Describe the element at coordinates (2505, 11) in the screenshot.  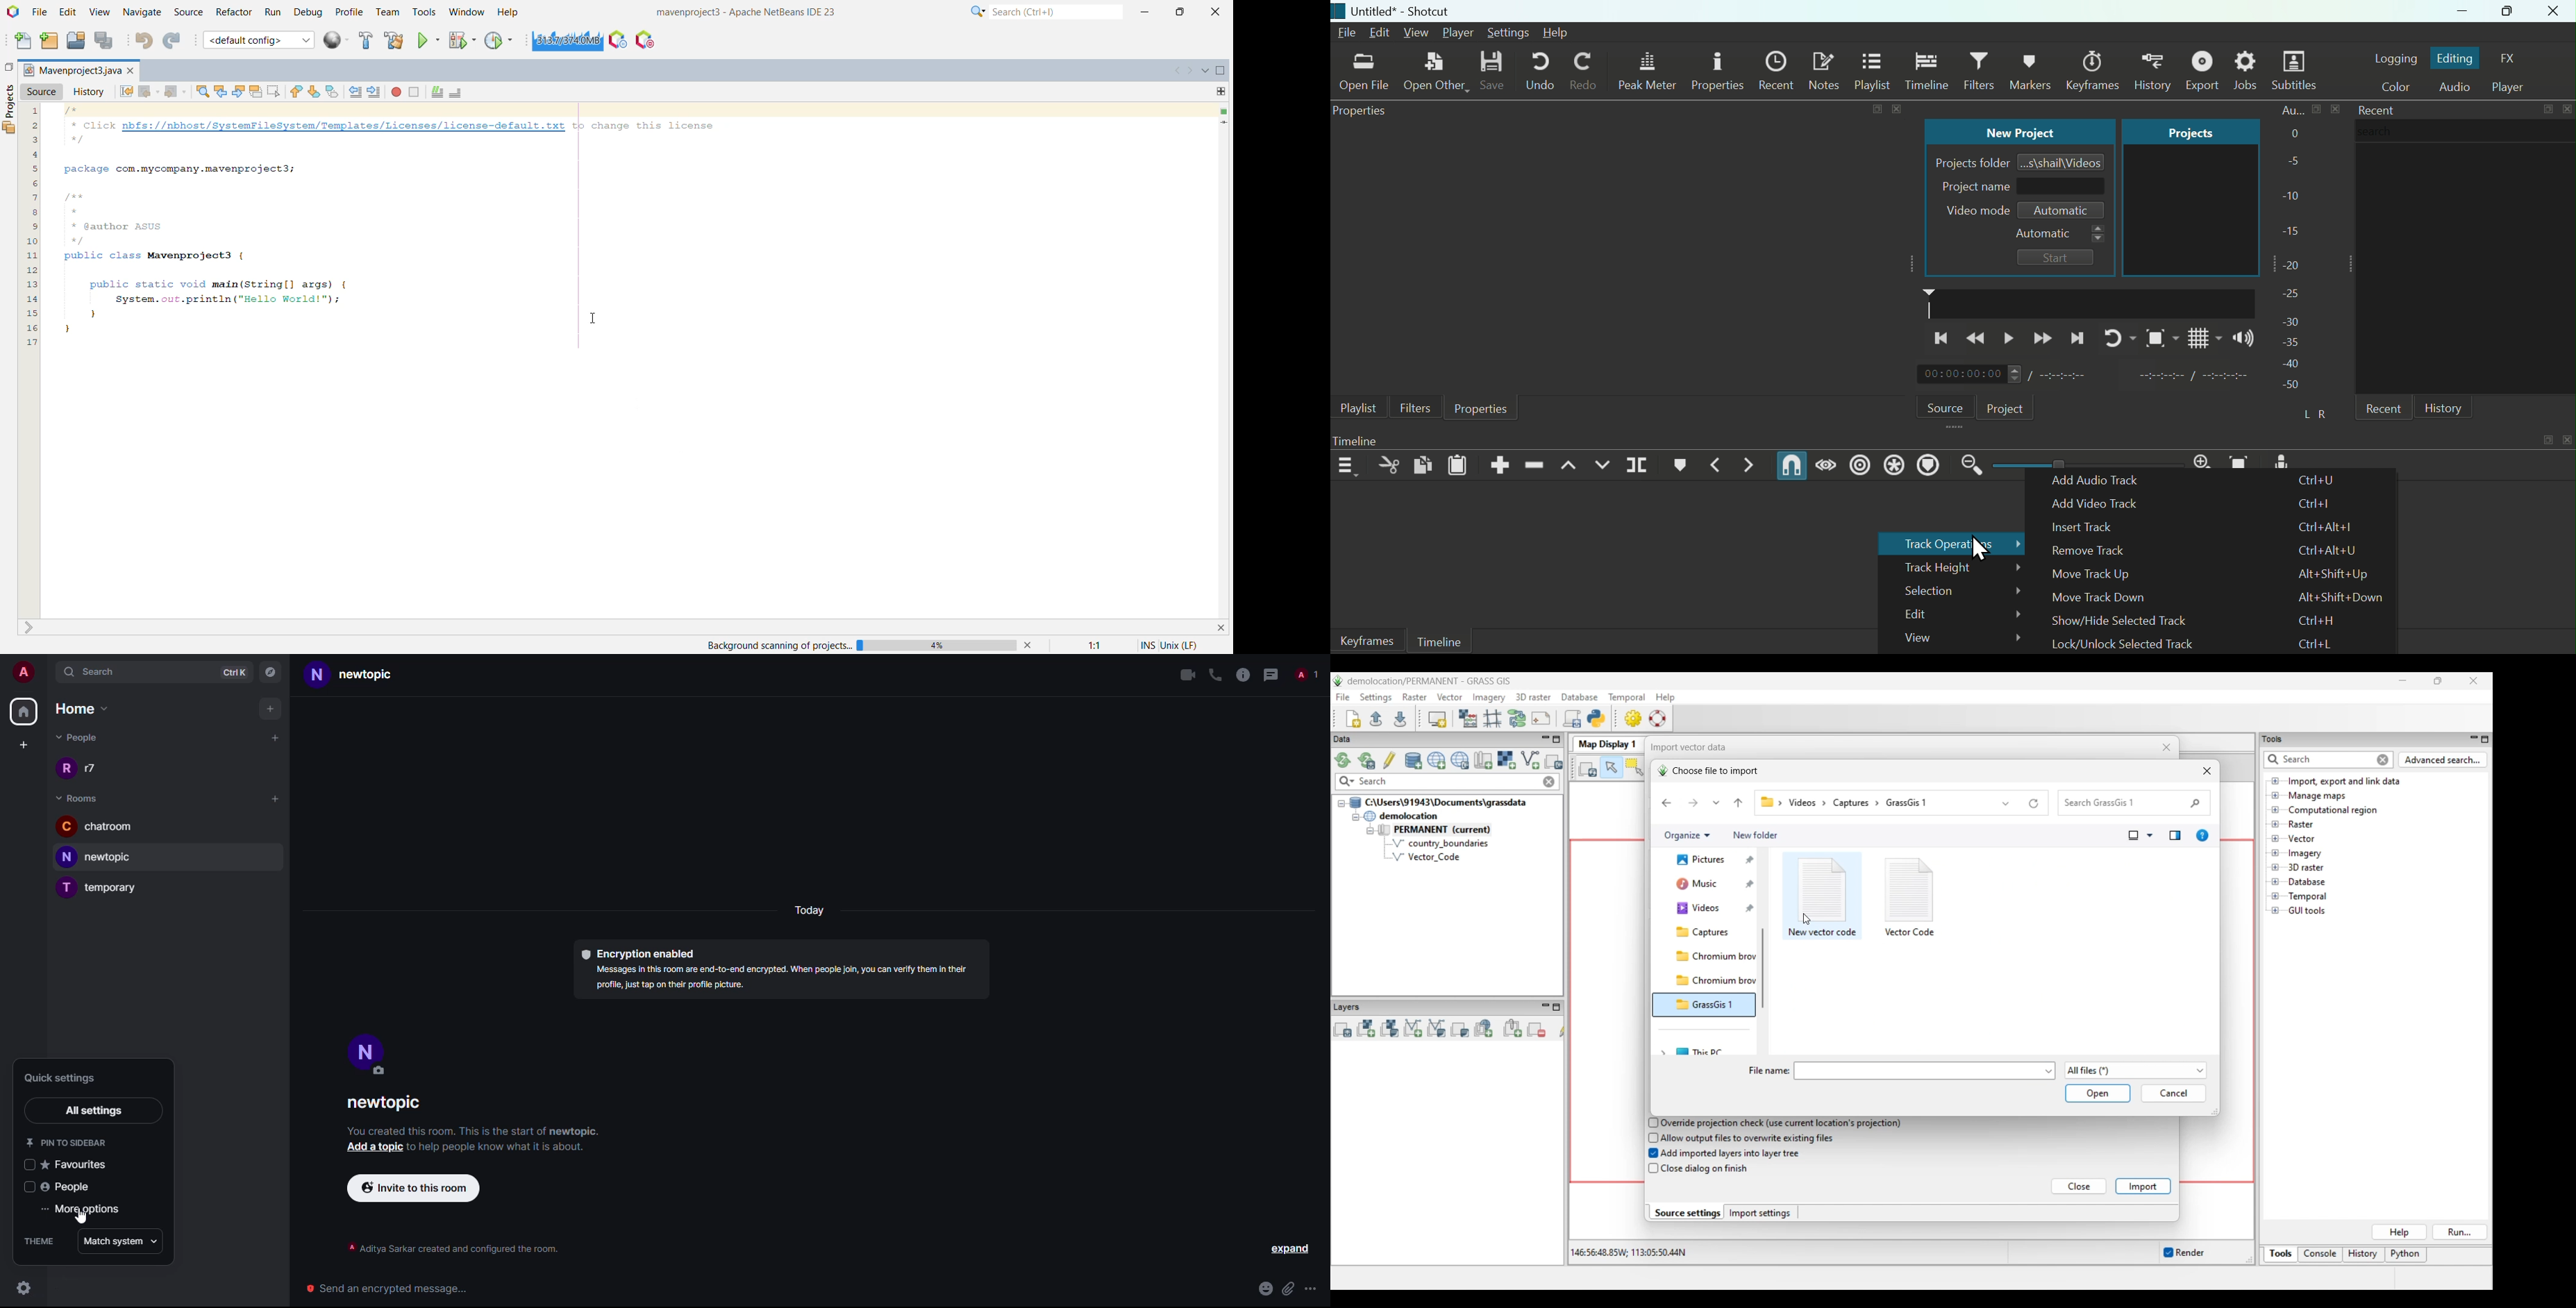
I see `Maximize` at that location.